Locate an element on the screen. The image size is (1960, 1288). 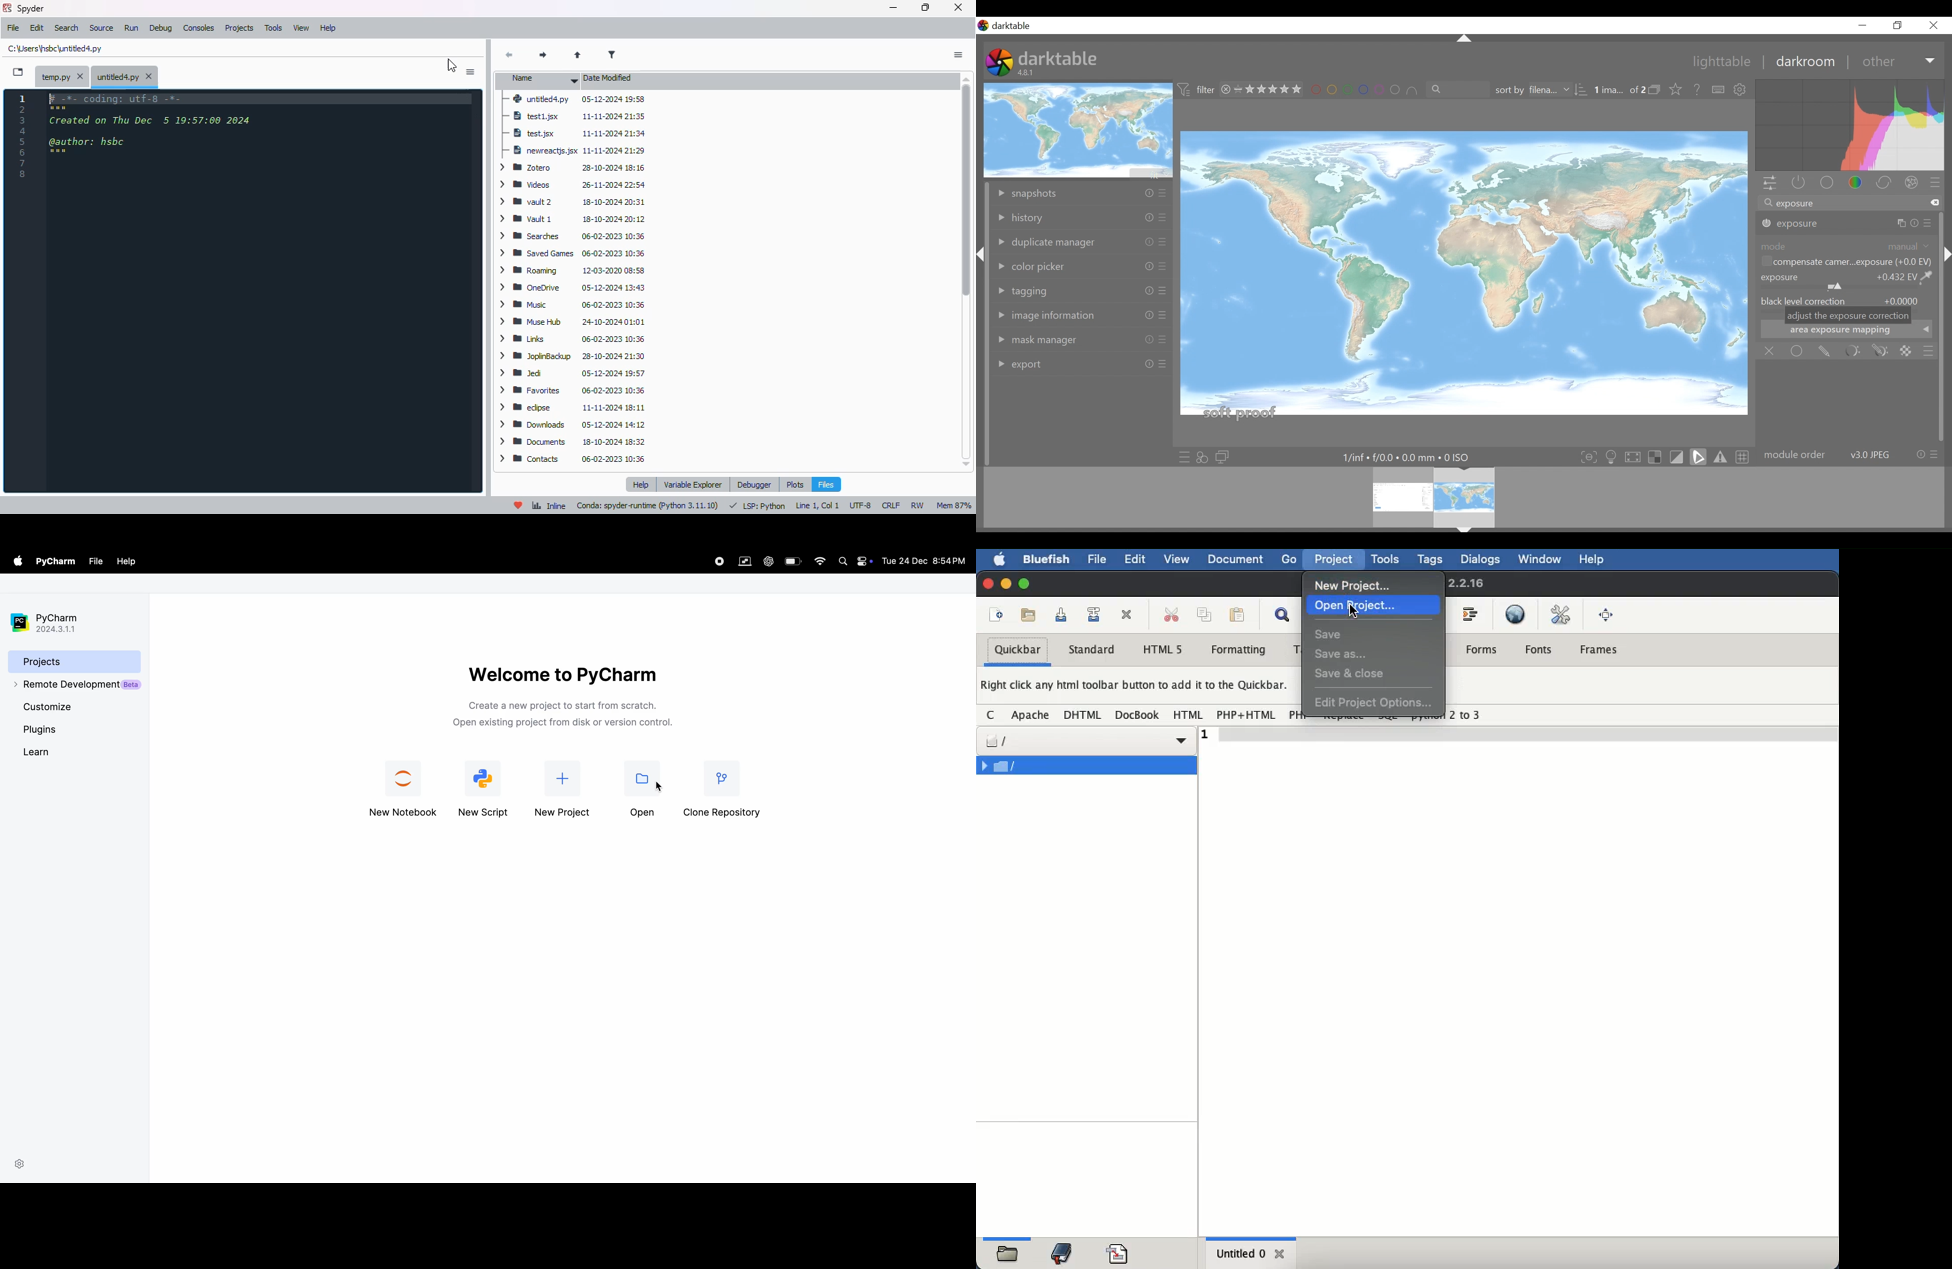
code is located at coordinates (1118, 1251).